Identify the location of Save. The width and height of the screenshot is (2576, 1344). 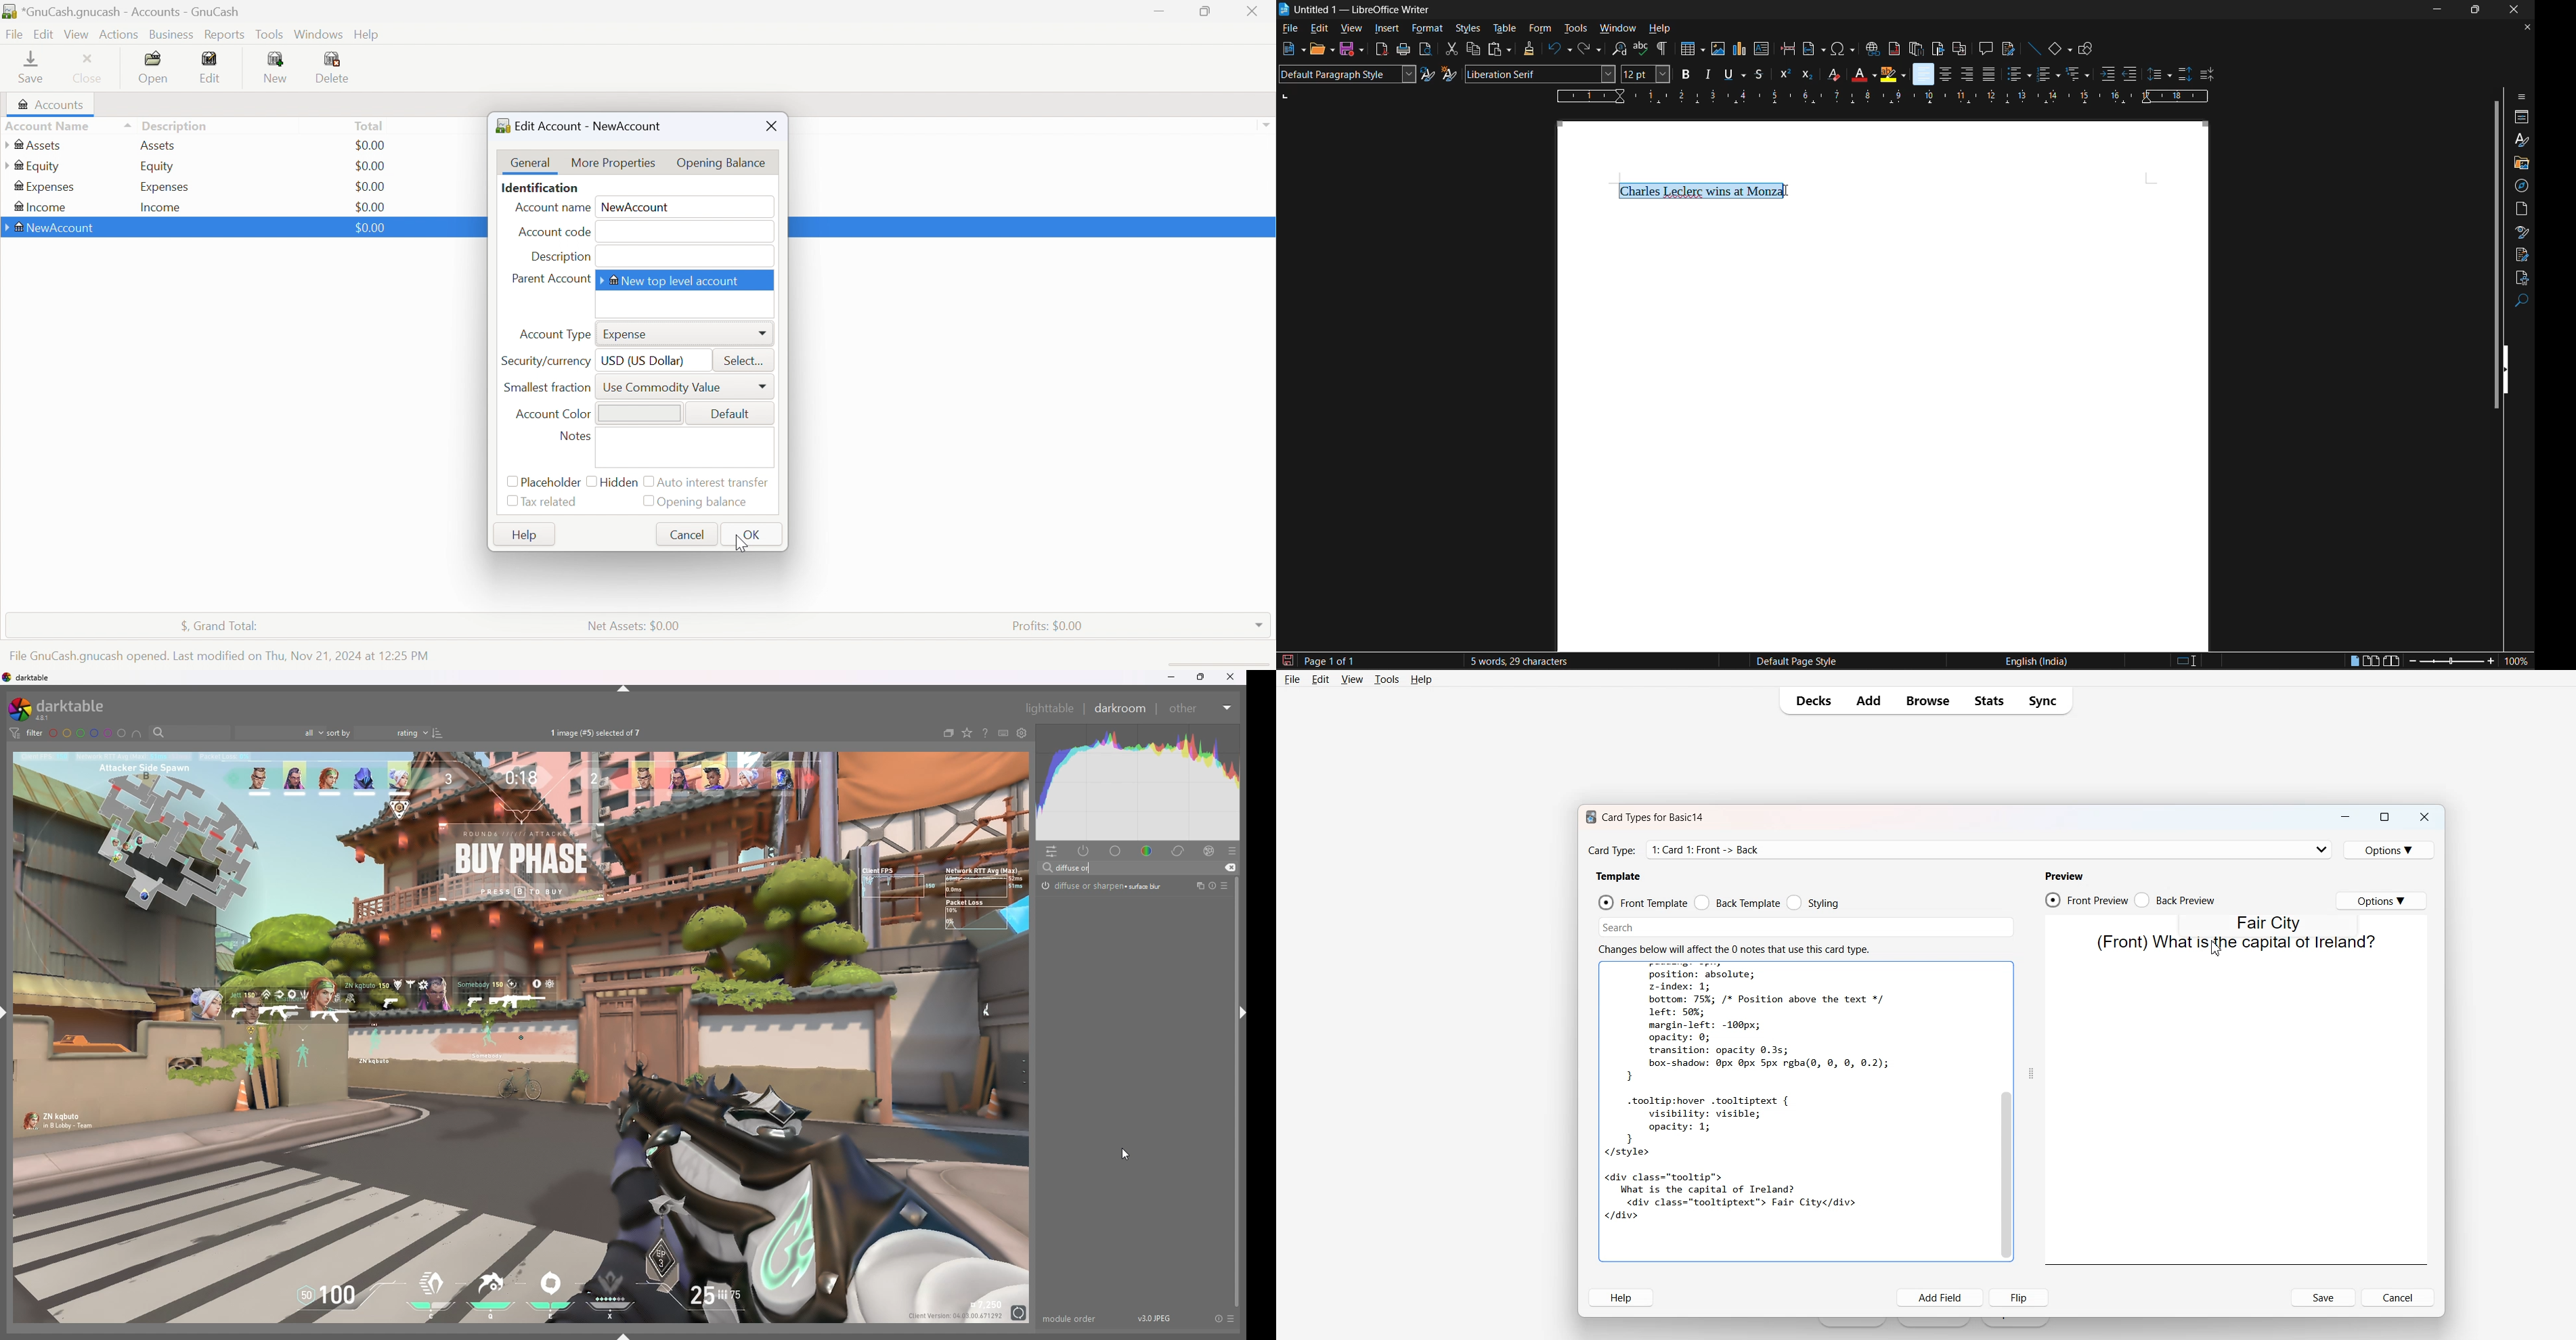
(31, 66).